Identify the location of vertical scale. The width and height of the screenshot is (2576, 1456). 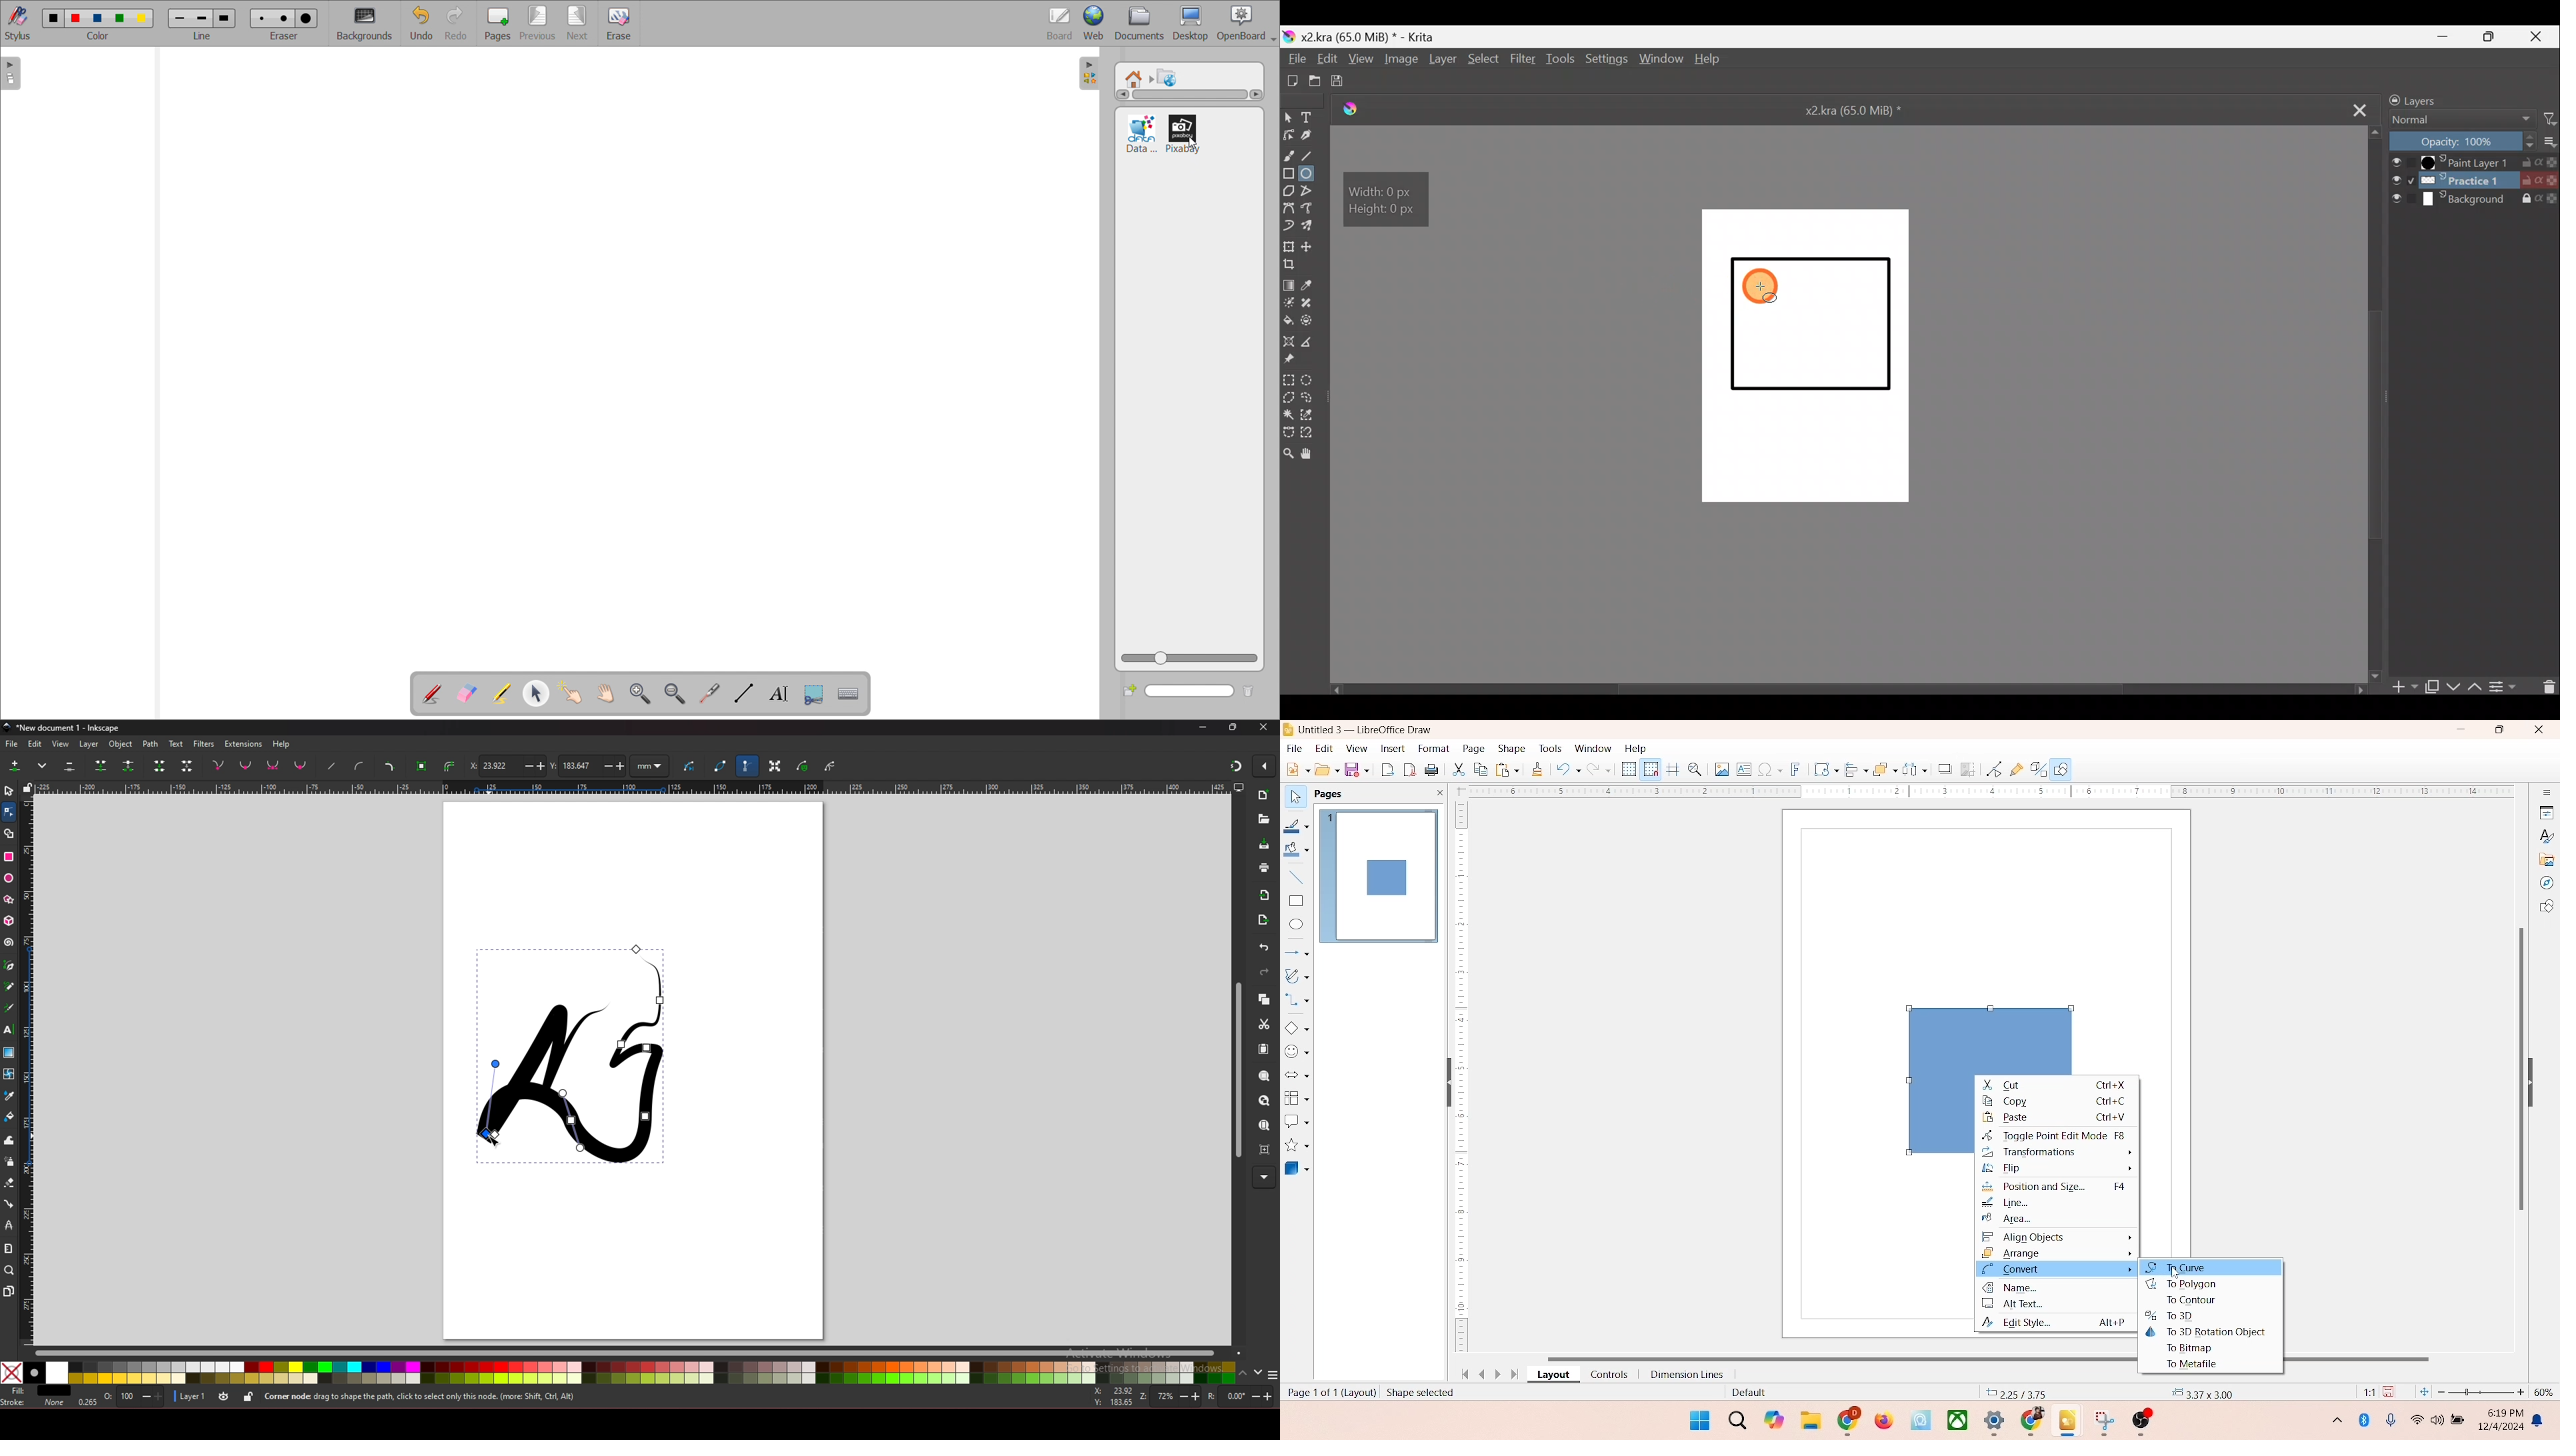
(28, 1069).